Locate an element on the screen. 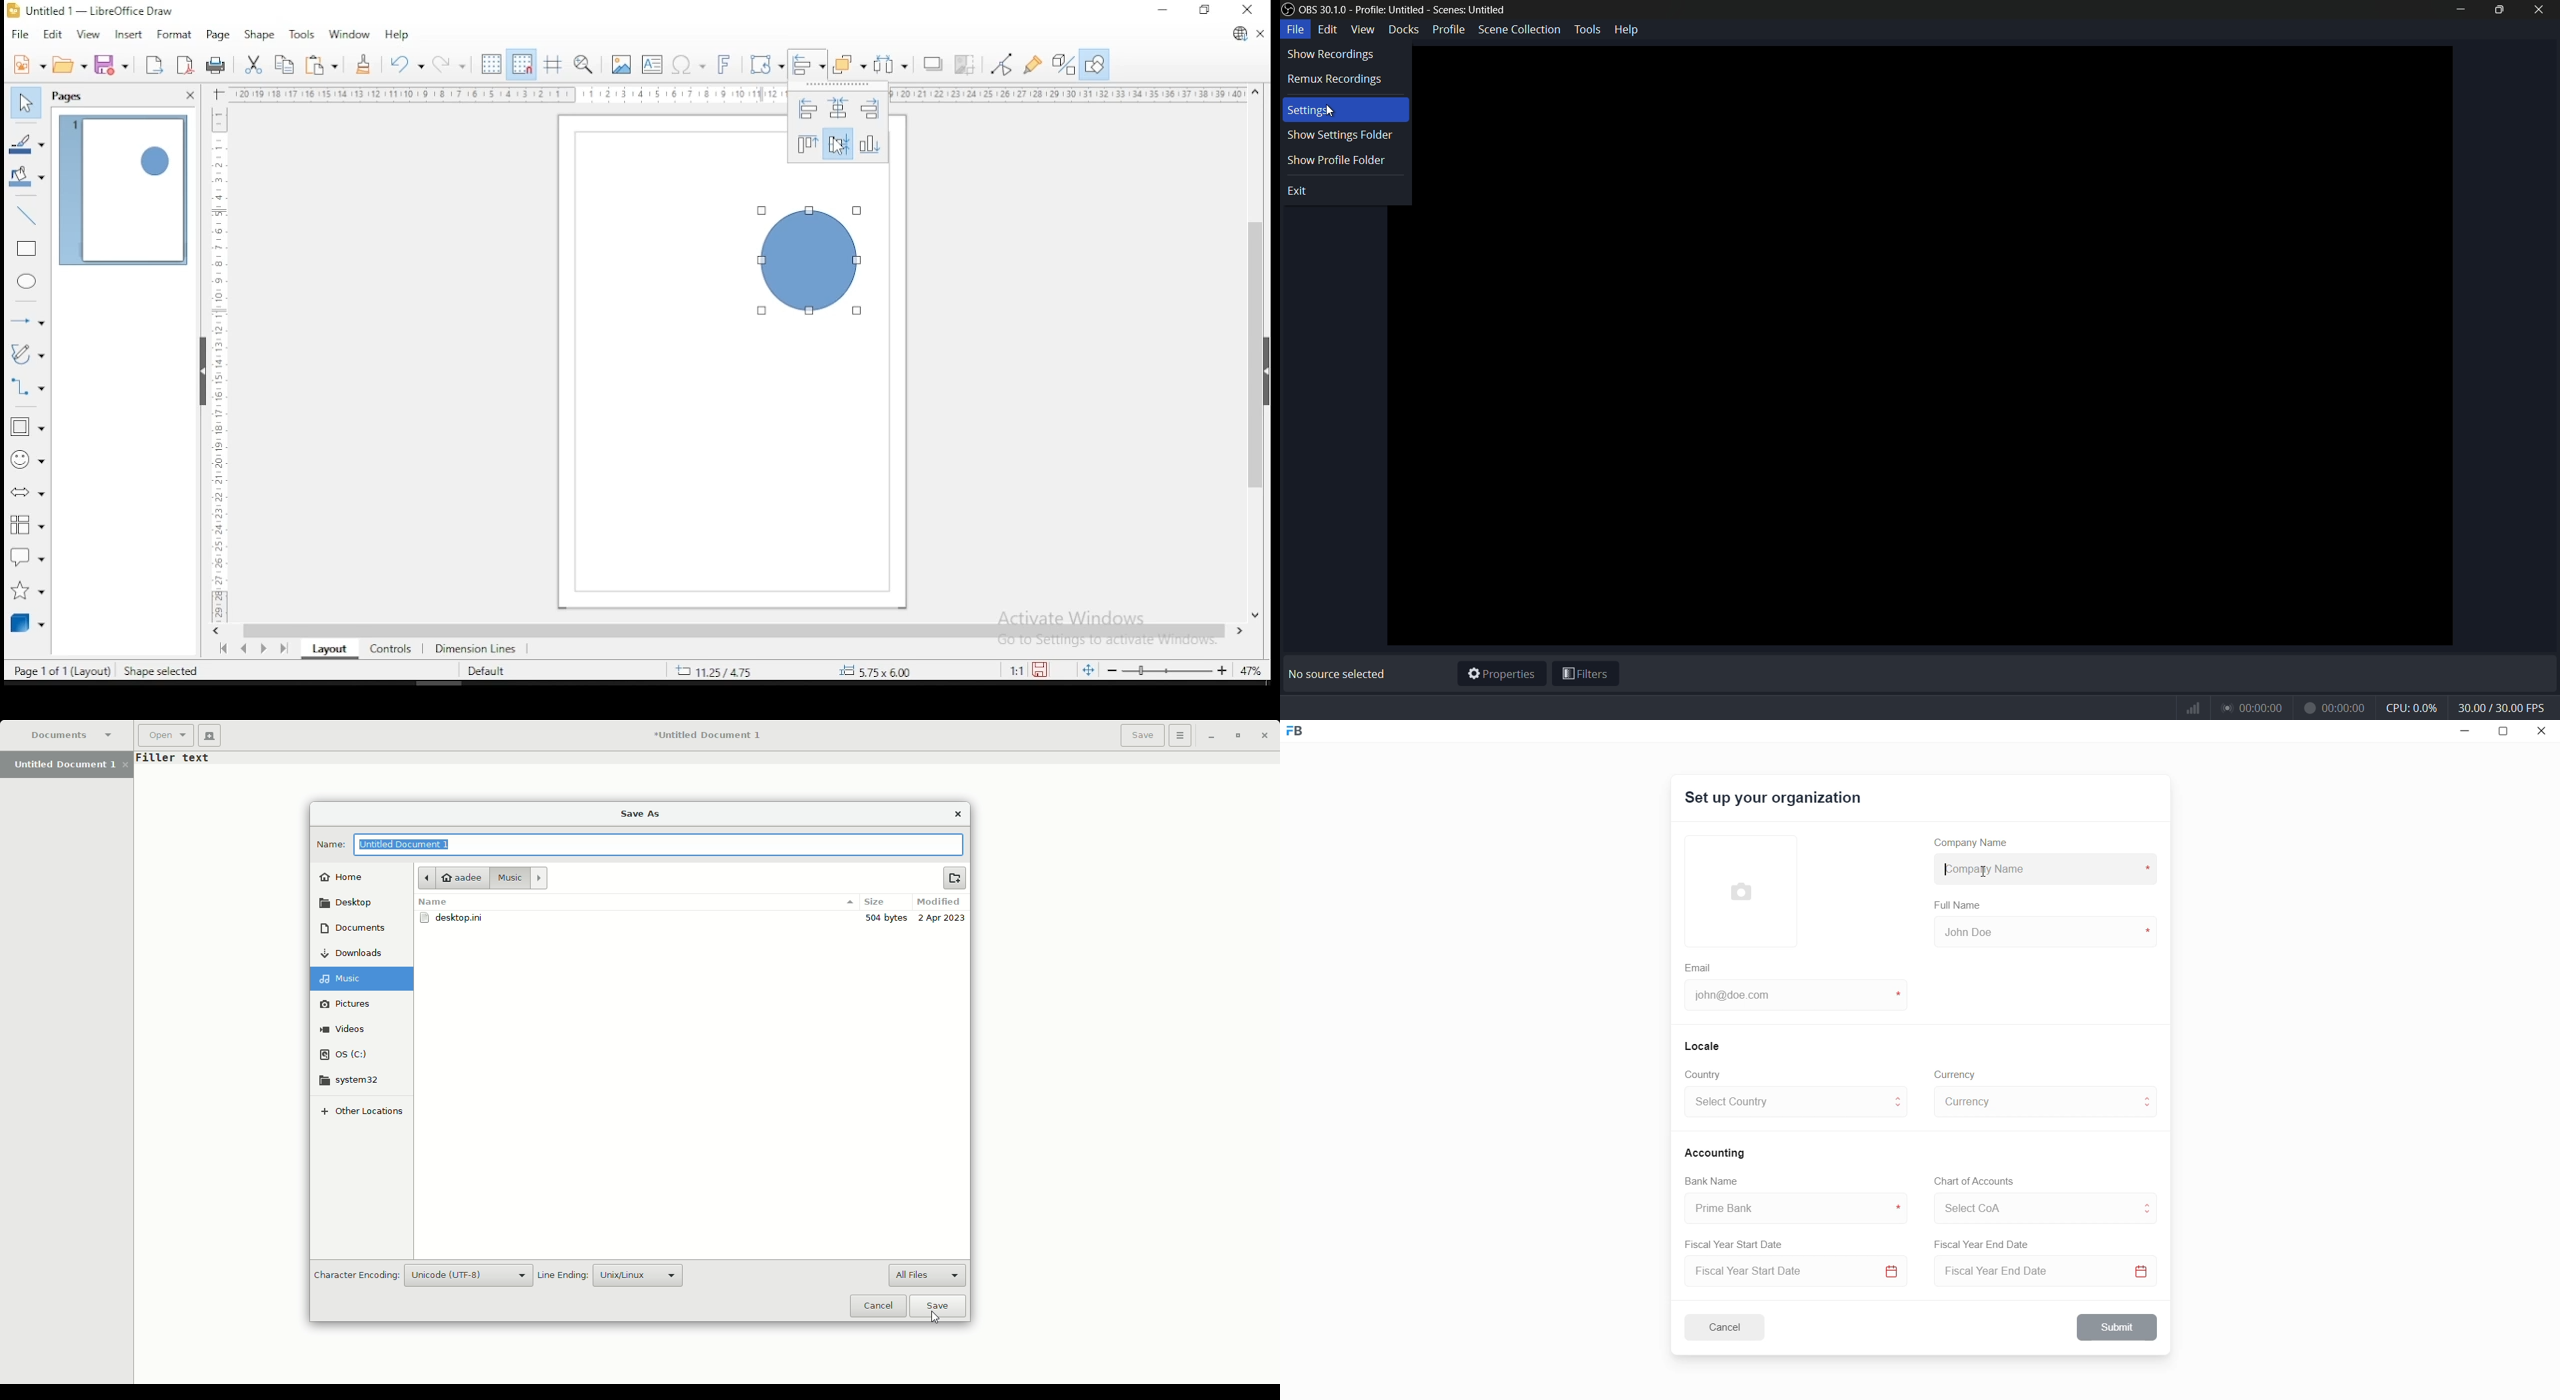 The width and height of the screenshot is (2576, 1400). export is located at coordinates (152, 65).